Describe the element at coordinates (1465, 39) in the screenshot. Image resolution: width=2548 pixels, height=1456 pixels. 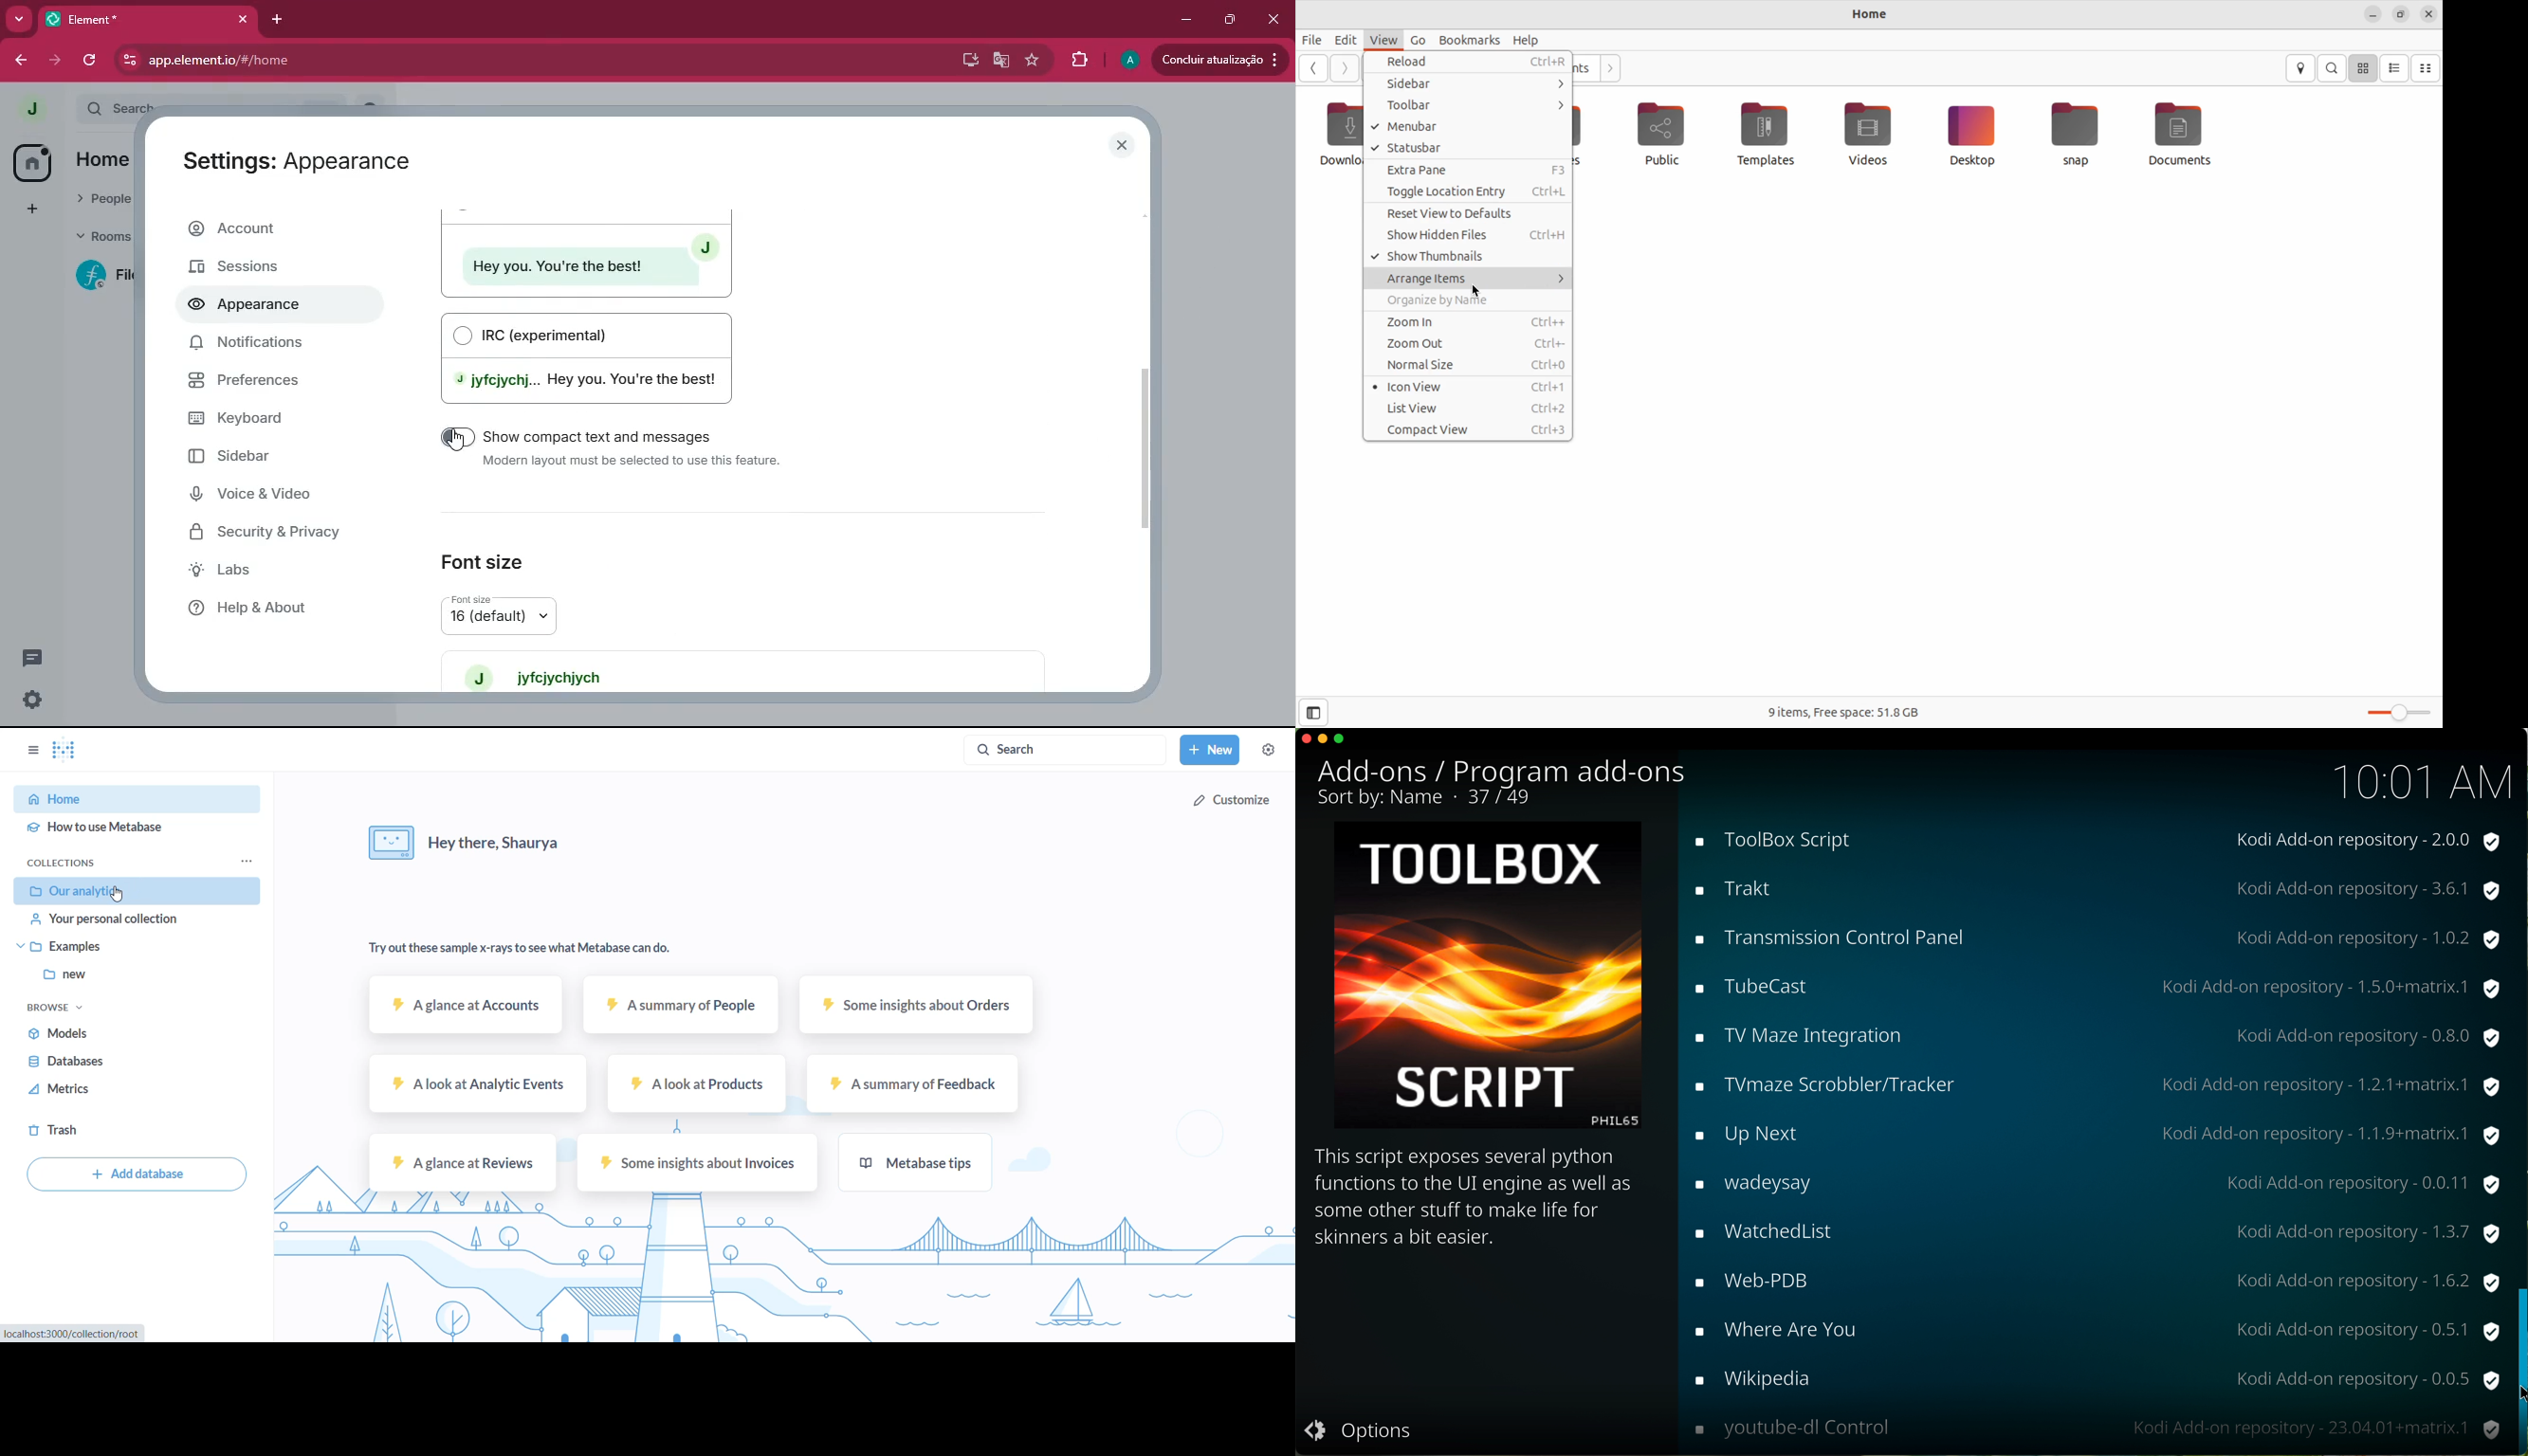
I see `Bookmarks` at that location.